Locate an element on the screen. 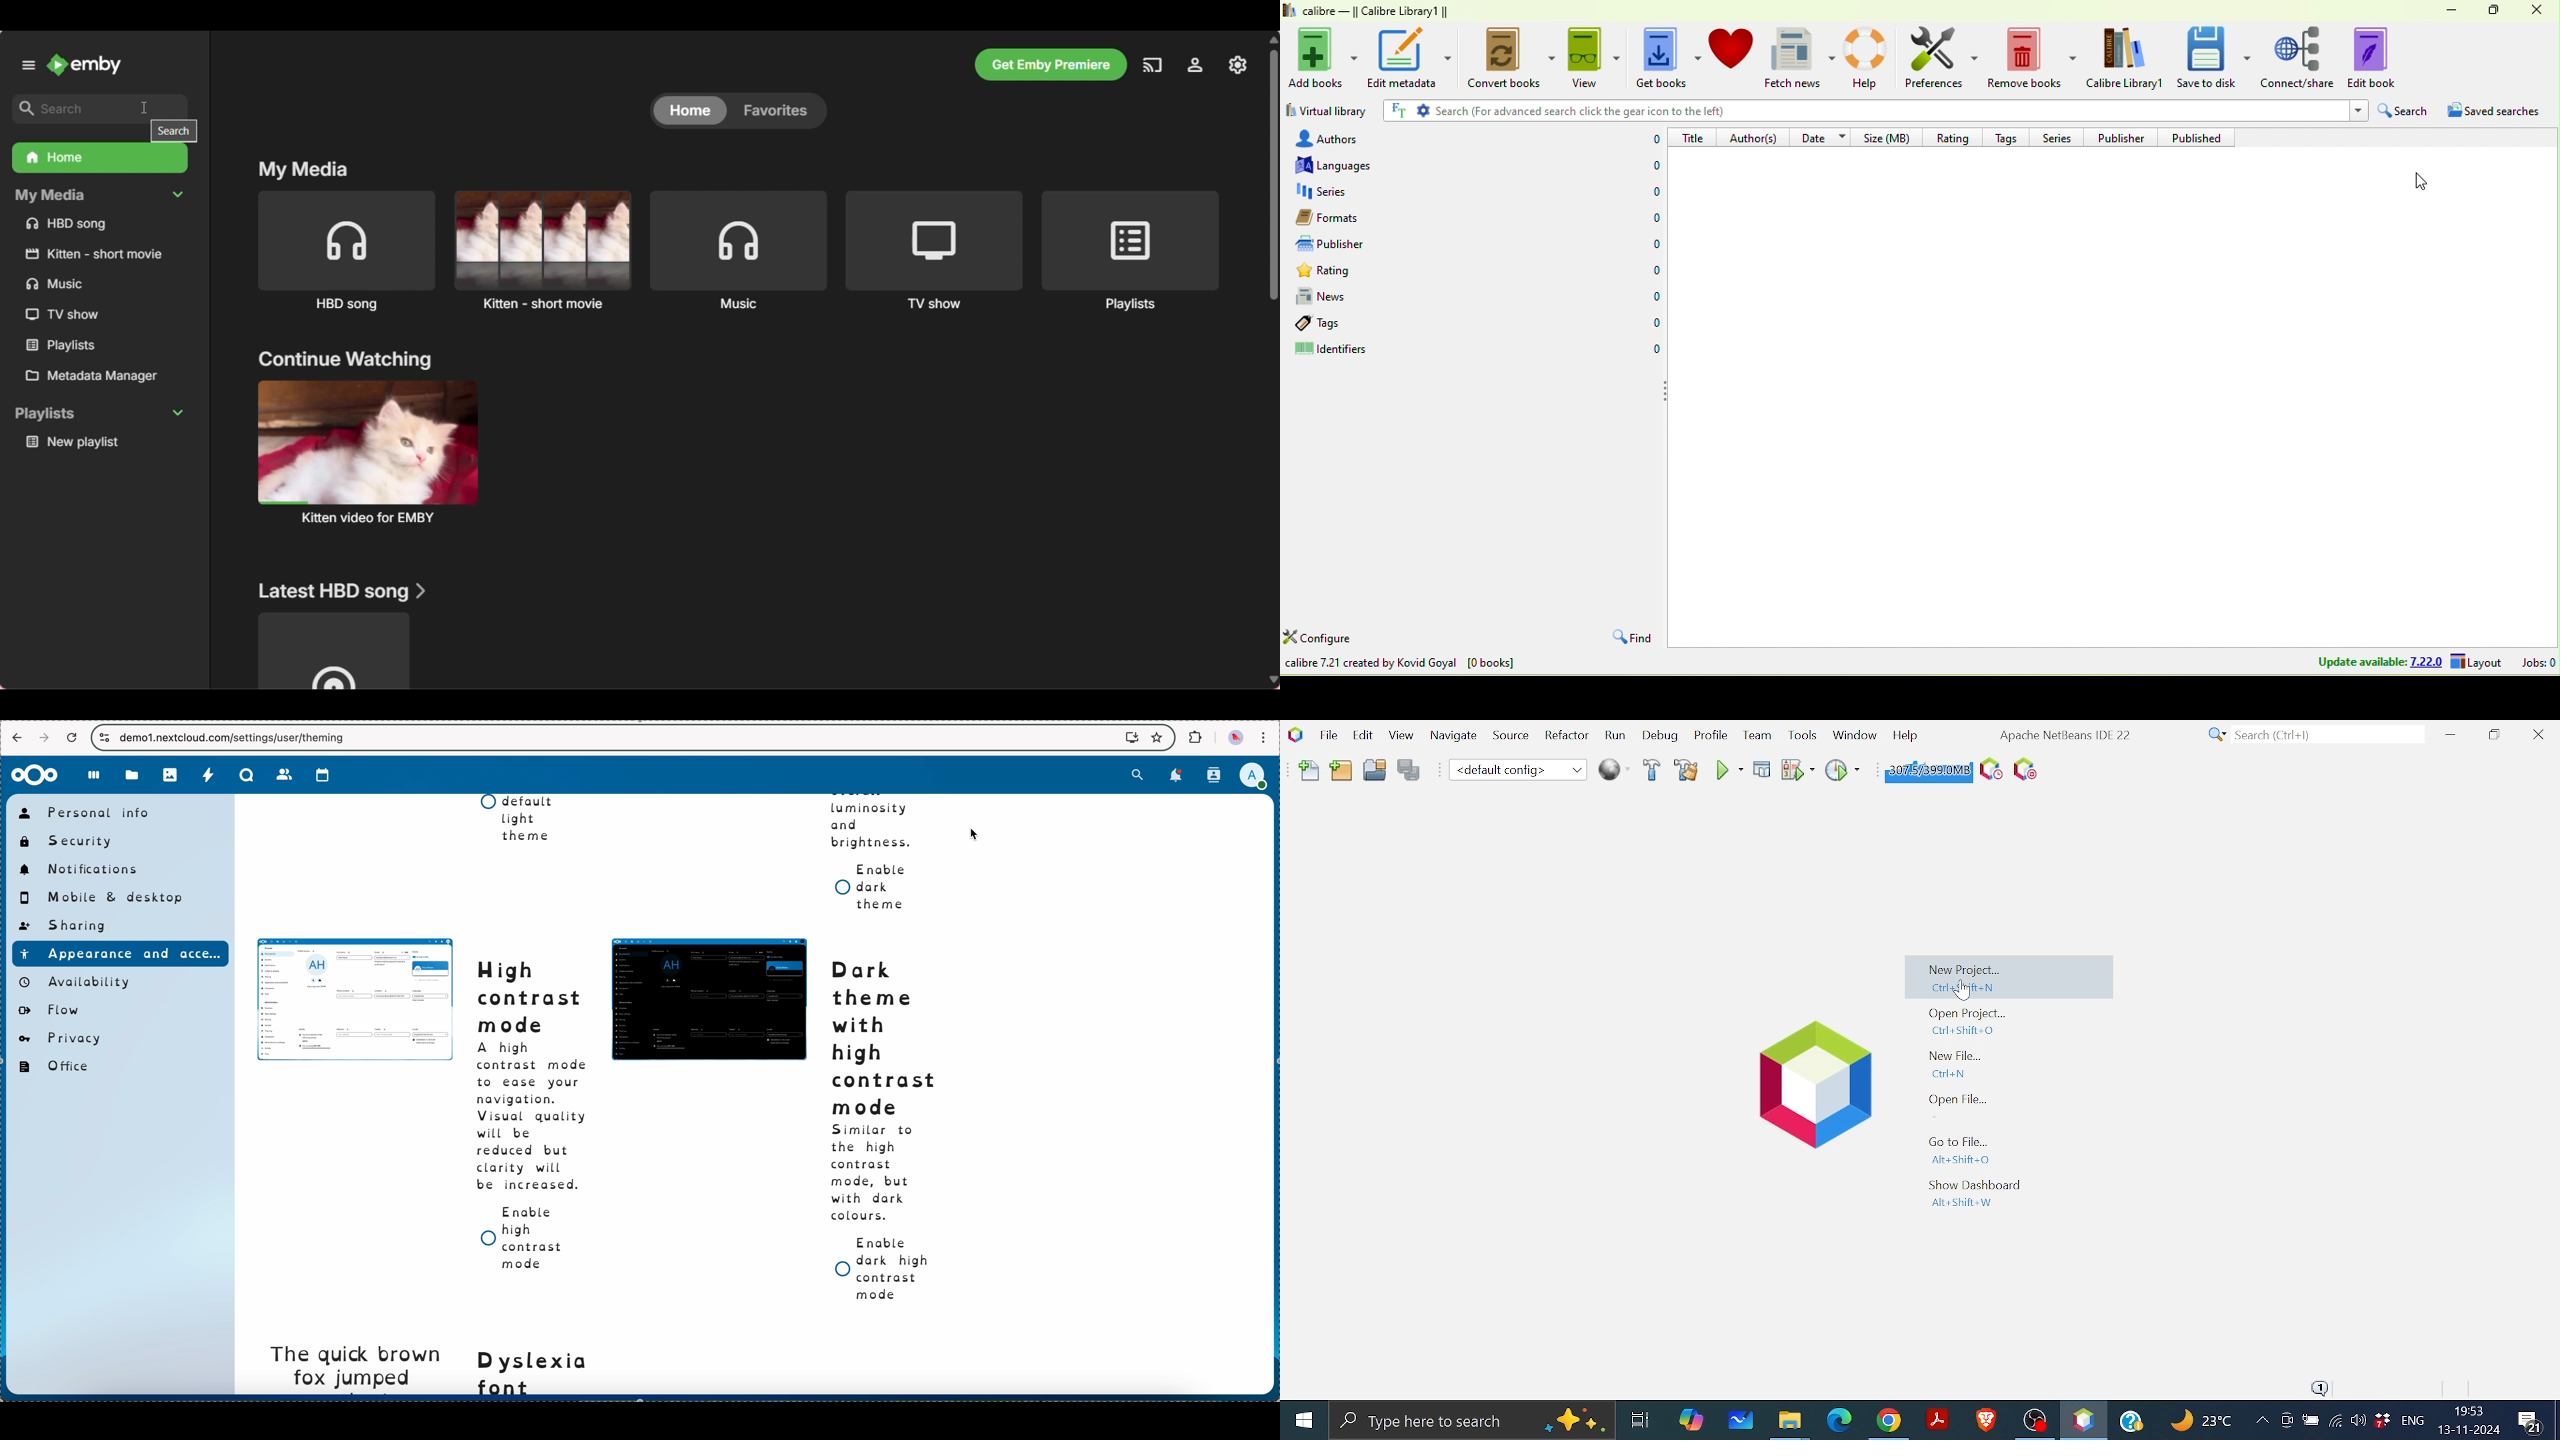 The width and height of the screenshot is (2576, 1456). back is located at coordinates (18, 737).